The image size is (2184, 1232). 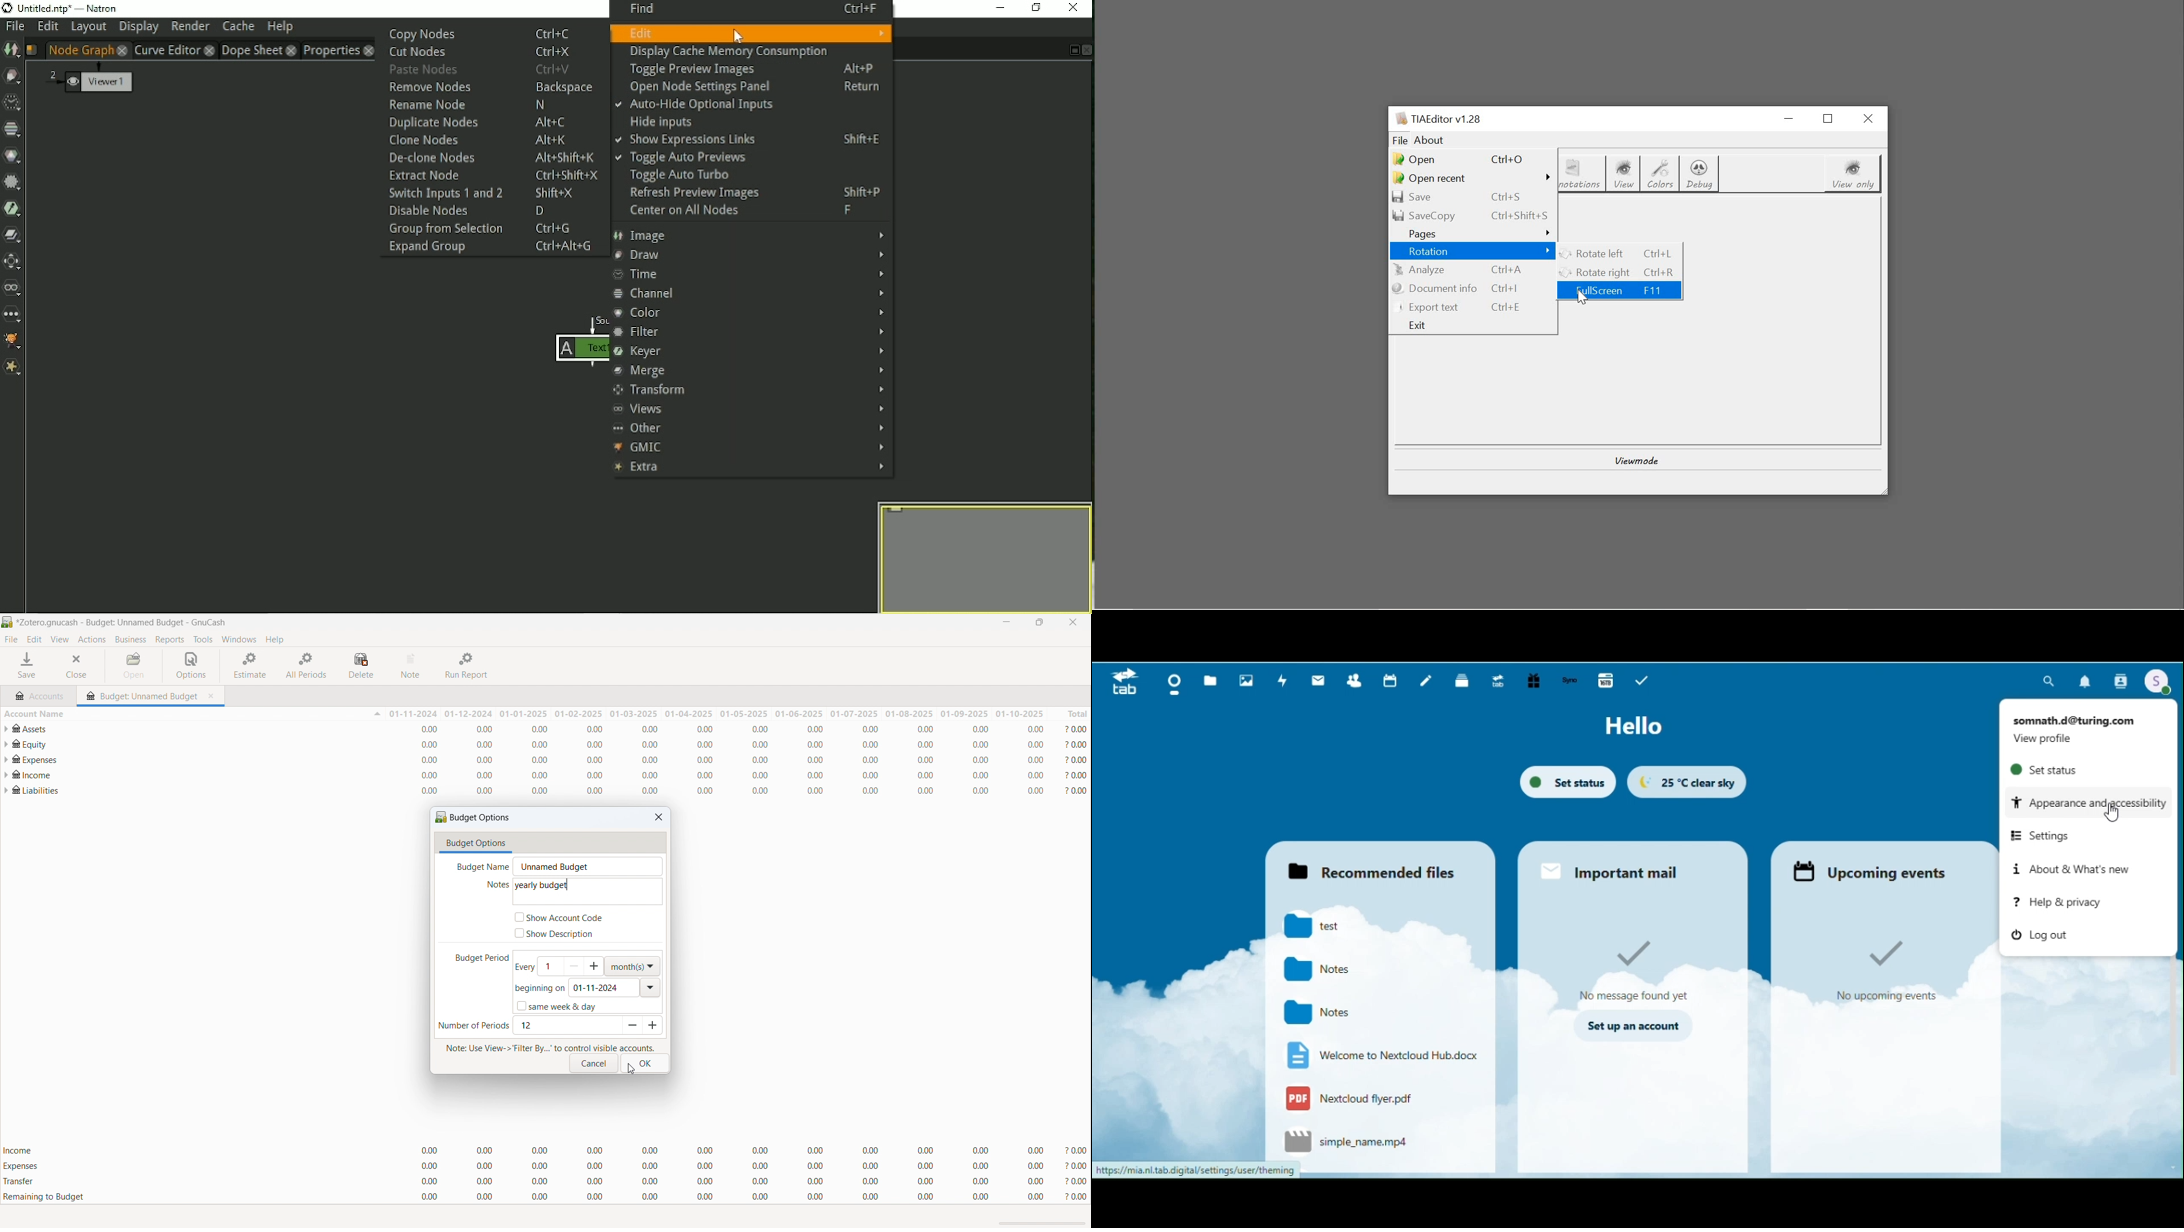 I want to click on transfer total, so click(x=546, y=1181).